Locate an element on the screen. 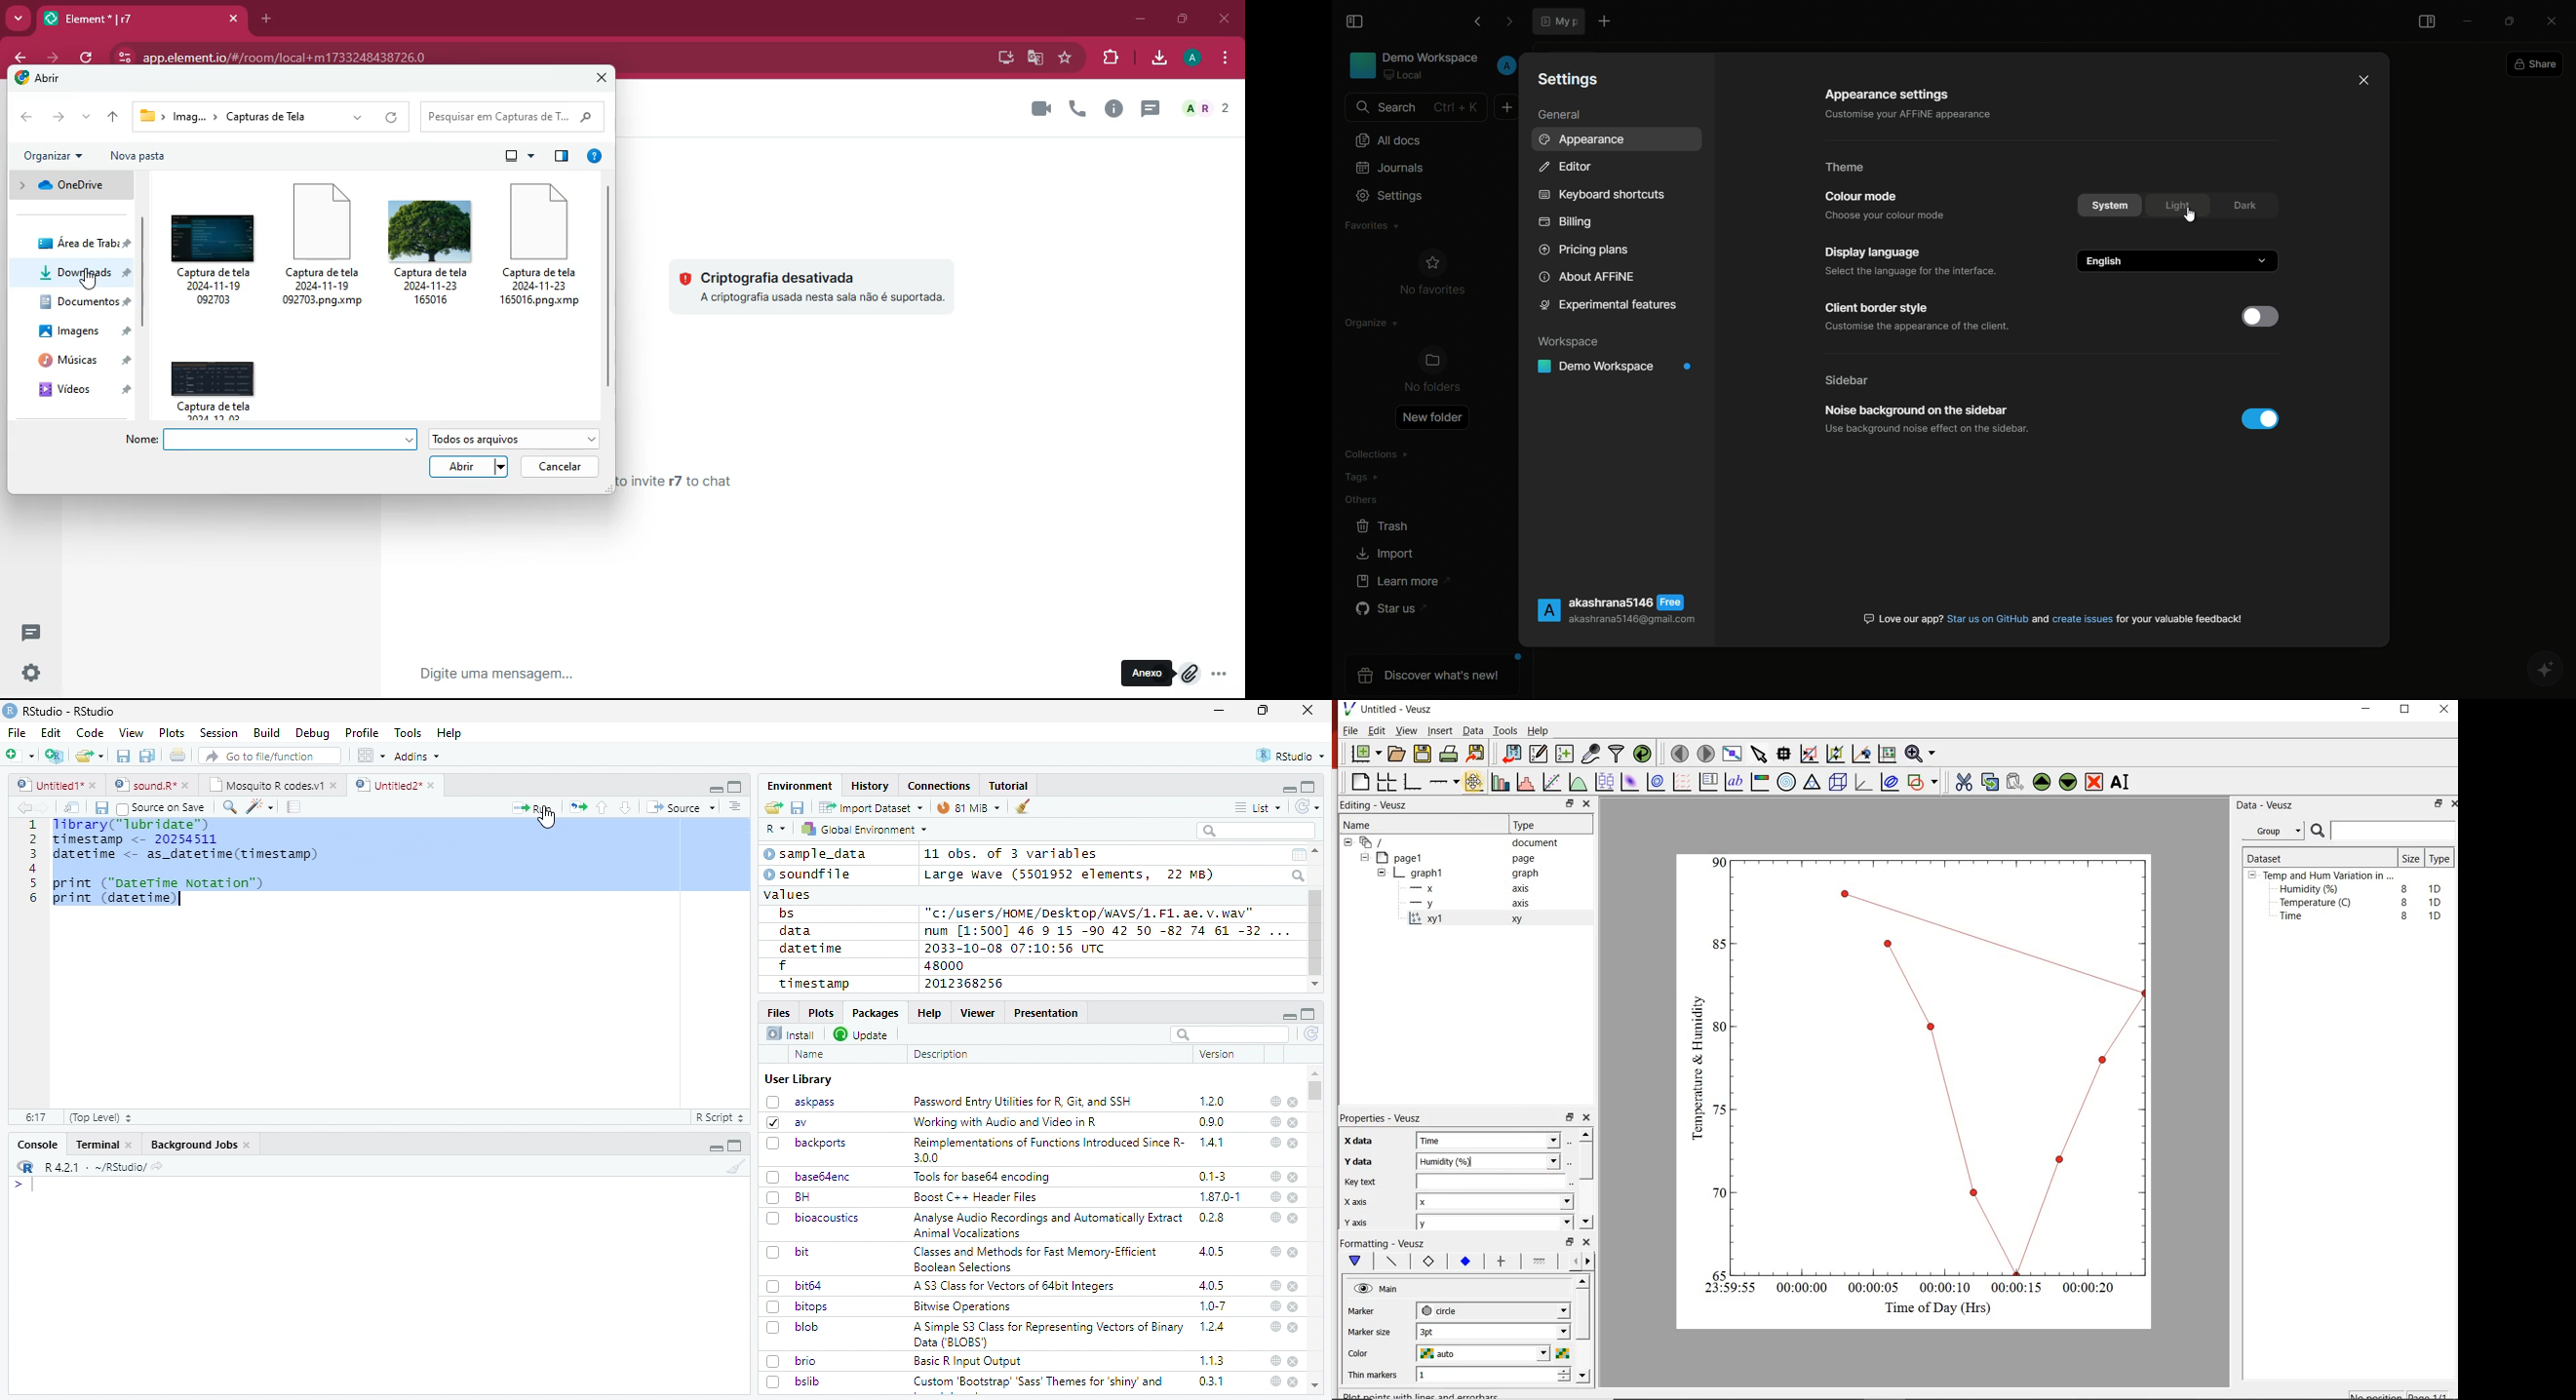 The image size is (2576, 1400). menu is located at coordinates (1221, 58).